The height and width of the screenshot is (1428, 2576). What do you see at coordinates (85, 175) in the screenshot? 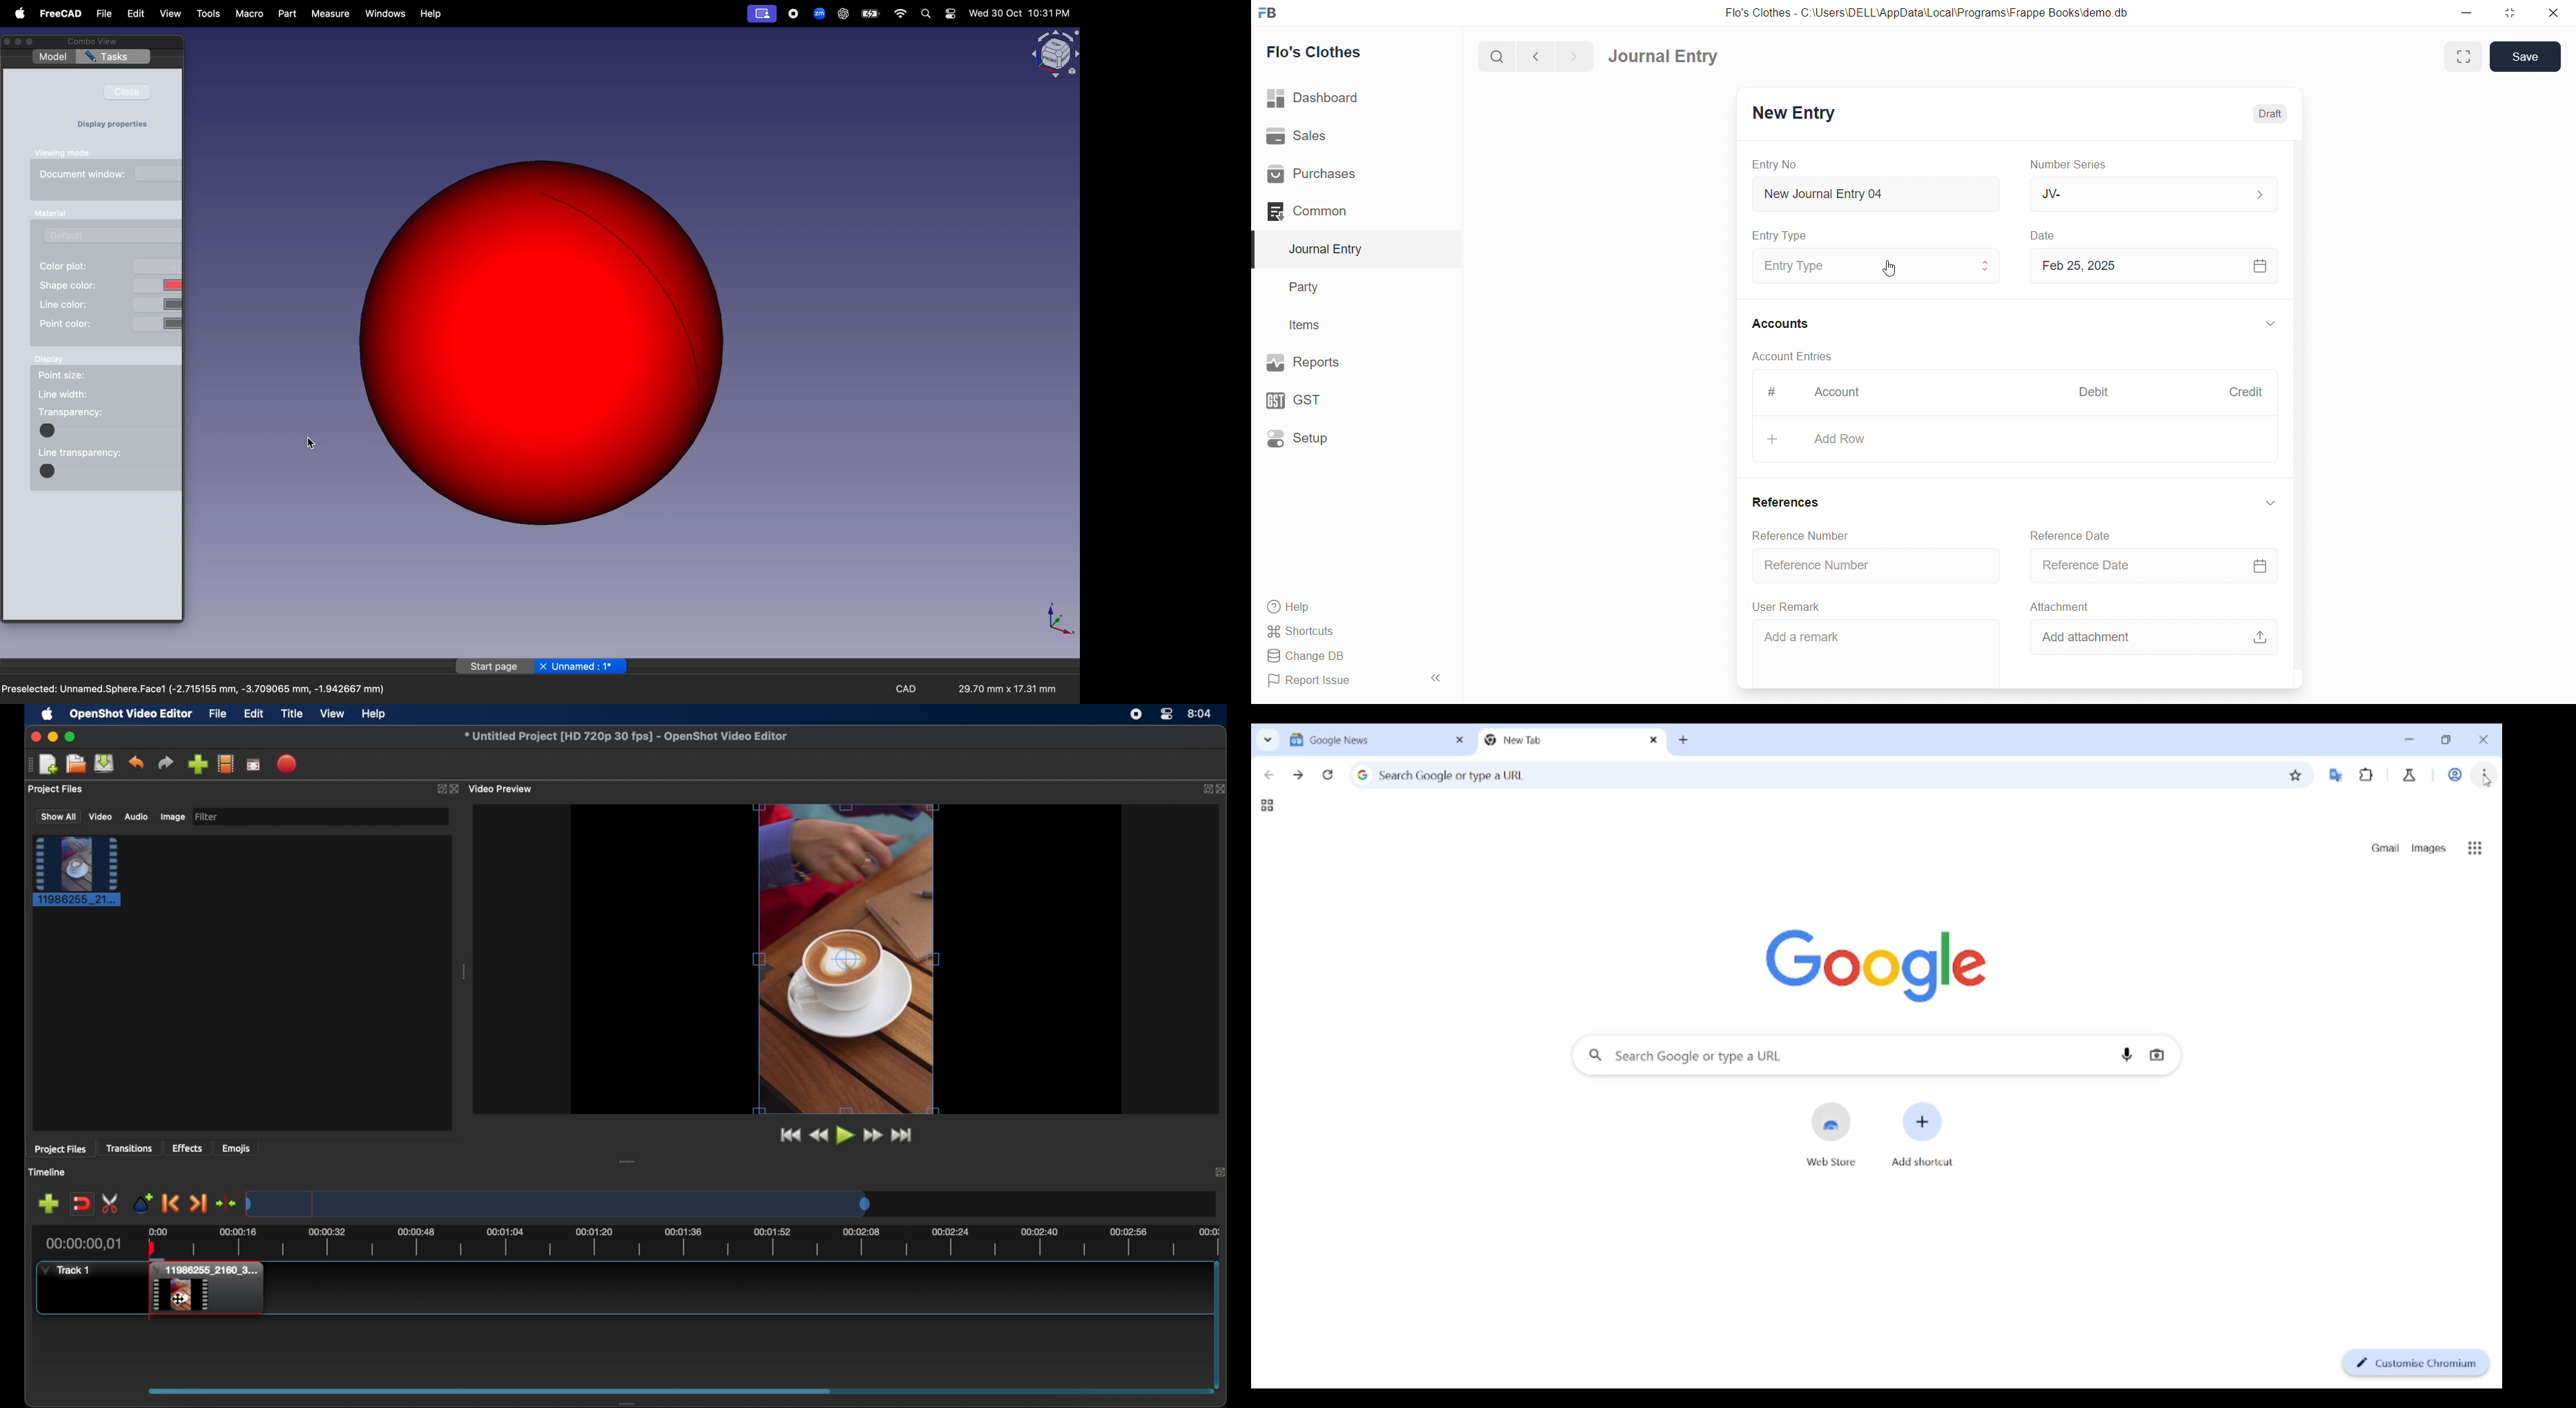
I see `document window` at bounding box center [85, 175].